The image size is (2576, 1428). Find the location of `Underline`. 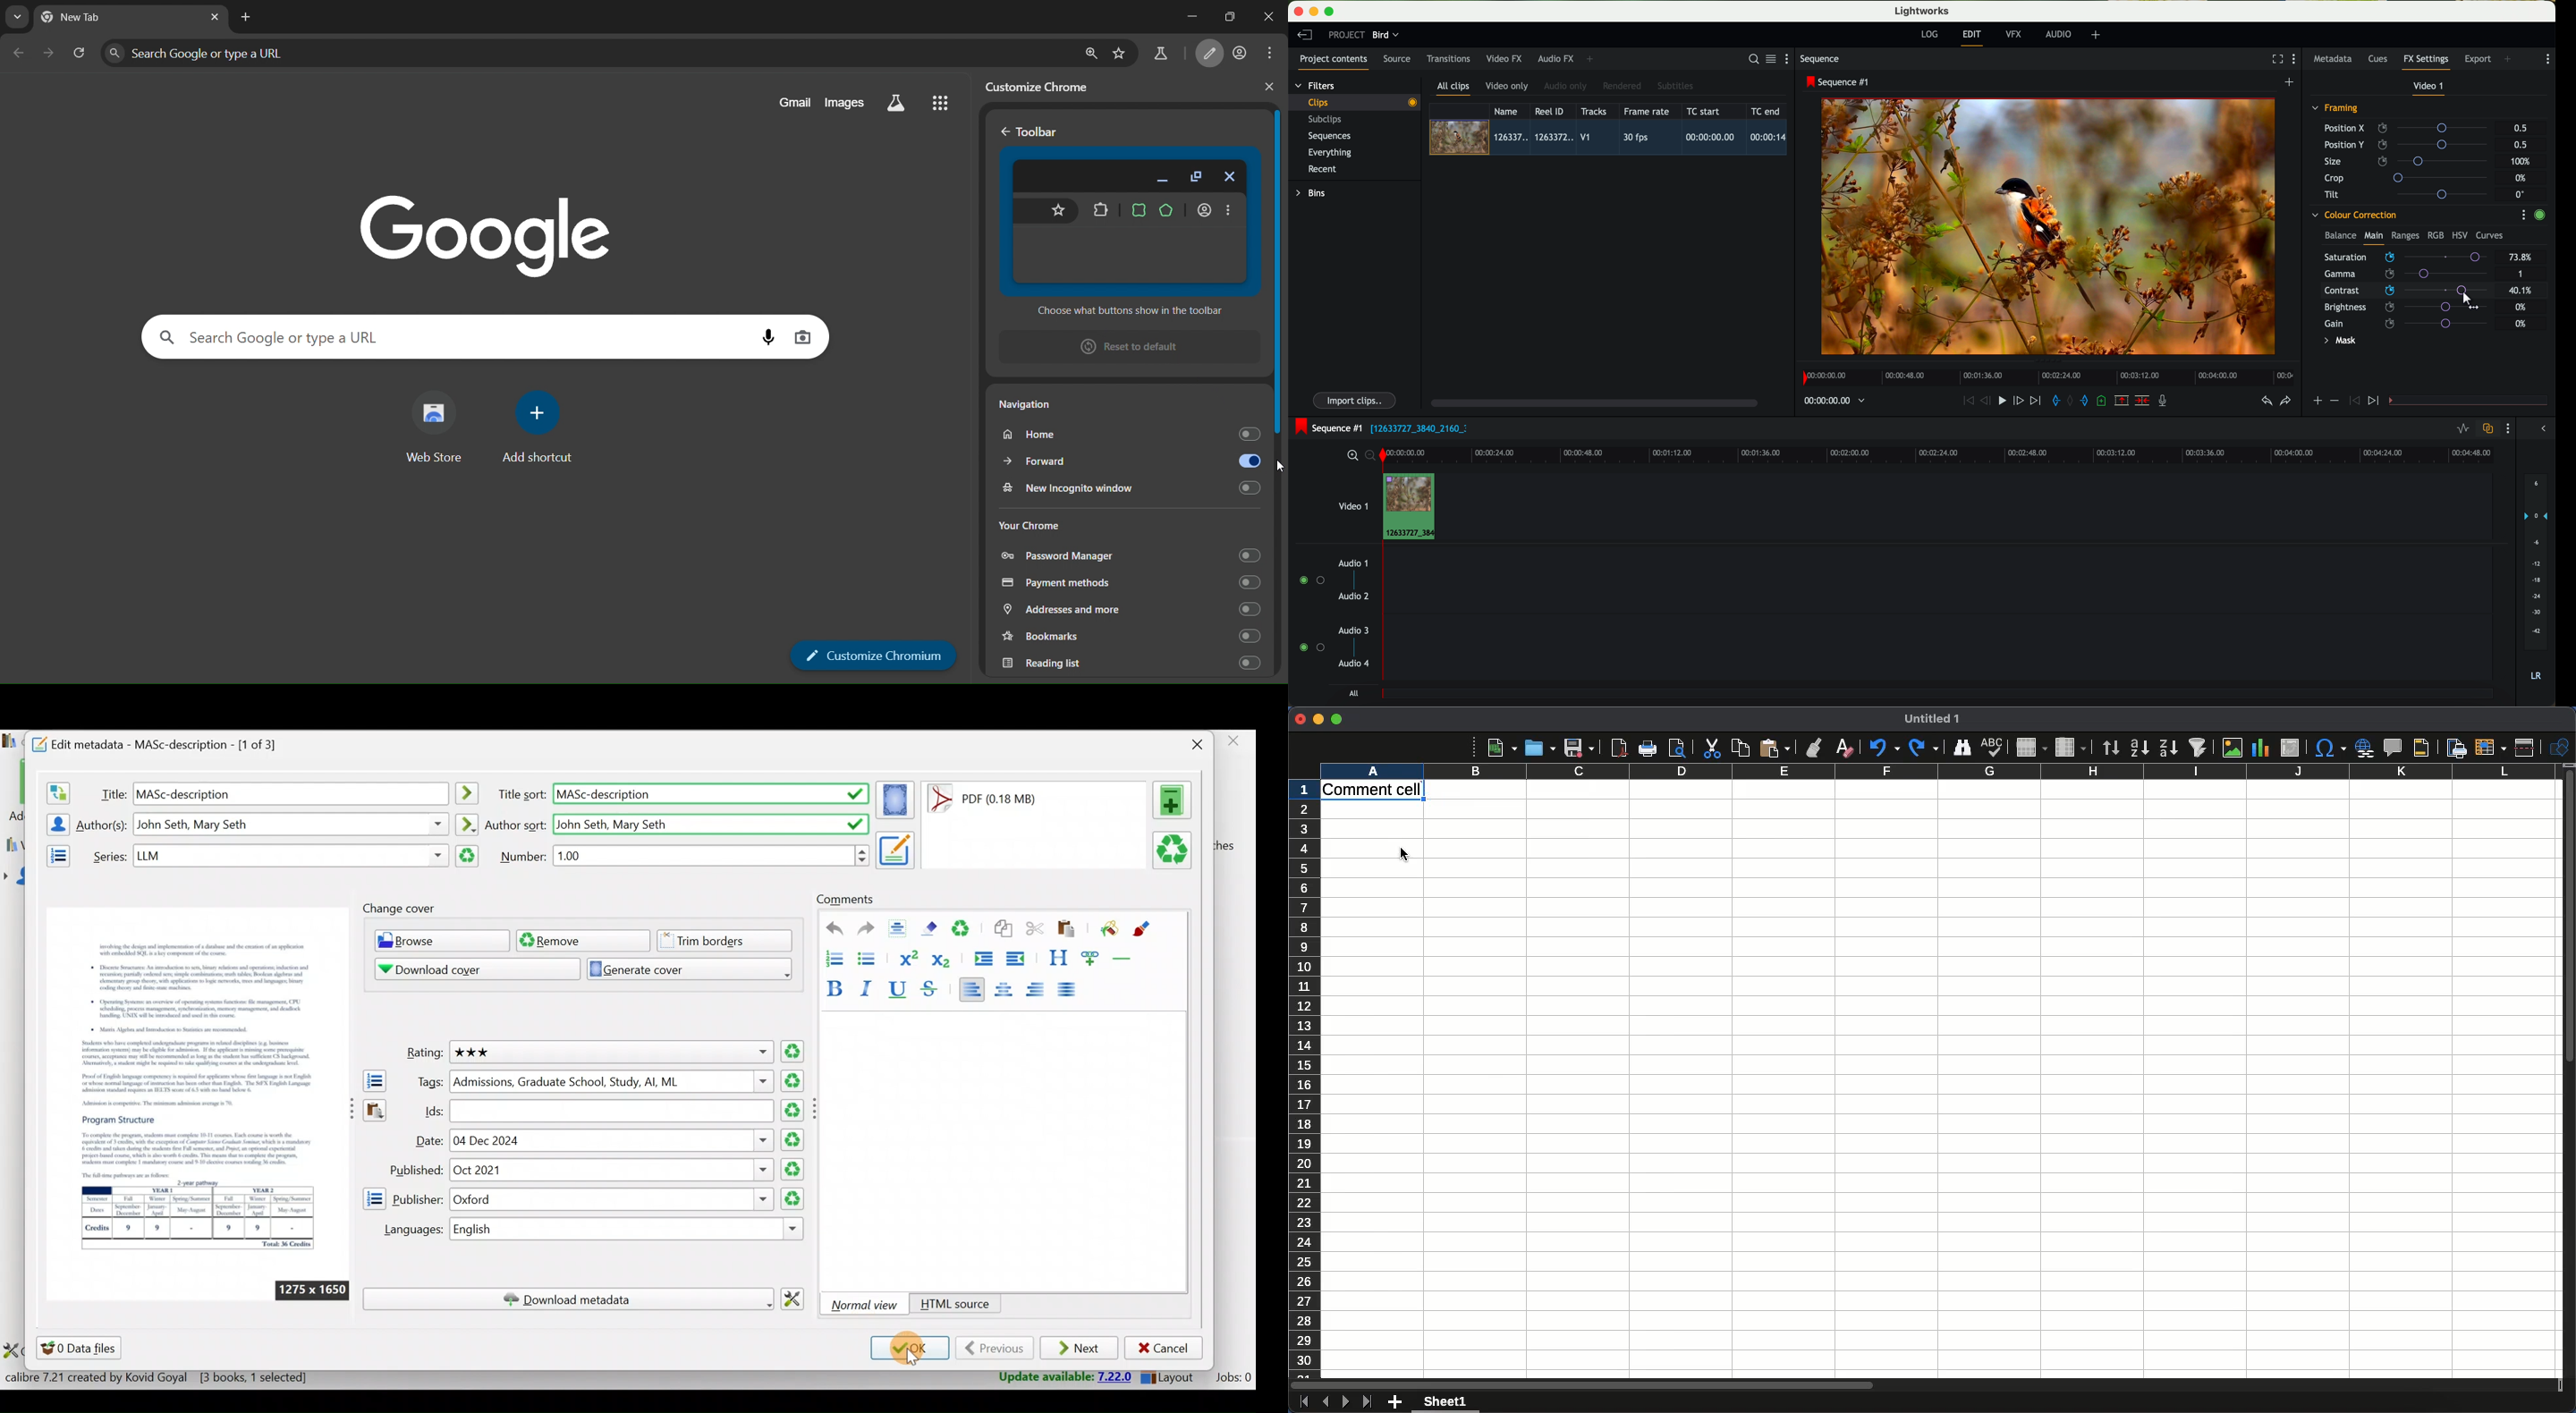

Underline is located at coordinates (902, 990).